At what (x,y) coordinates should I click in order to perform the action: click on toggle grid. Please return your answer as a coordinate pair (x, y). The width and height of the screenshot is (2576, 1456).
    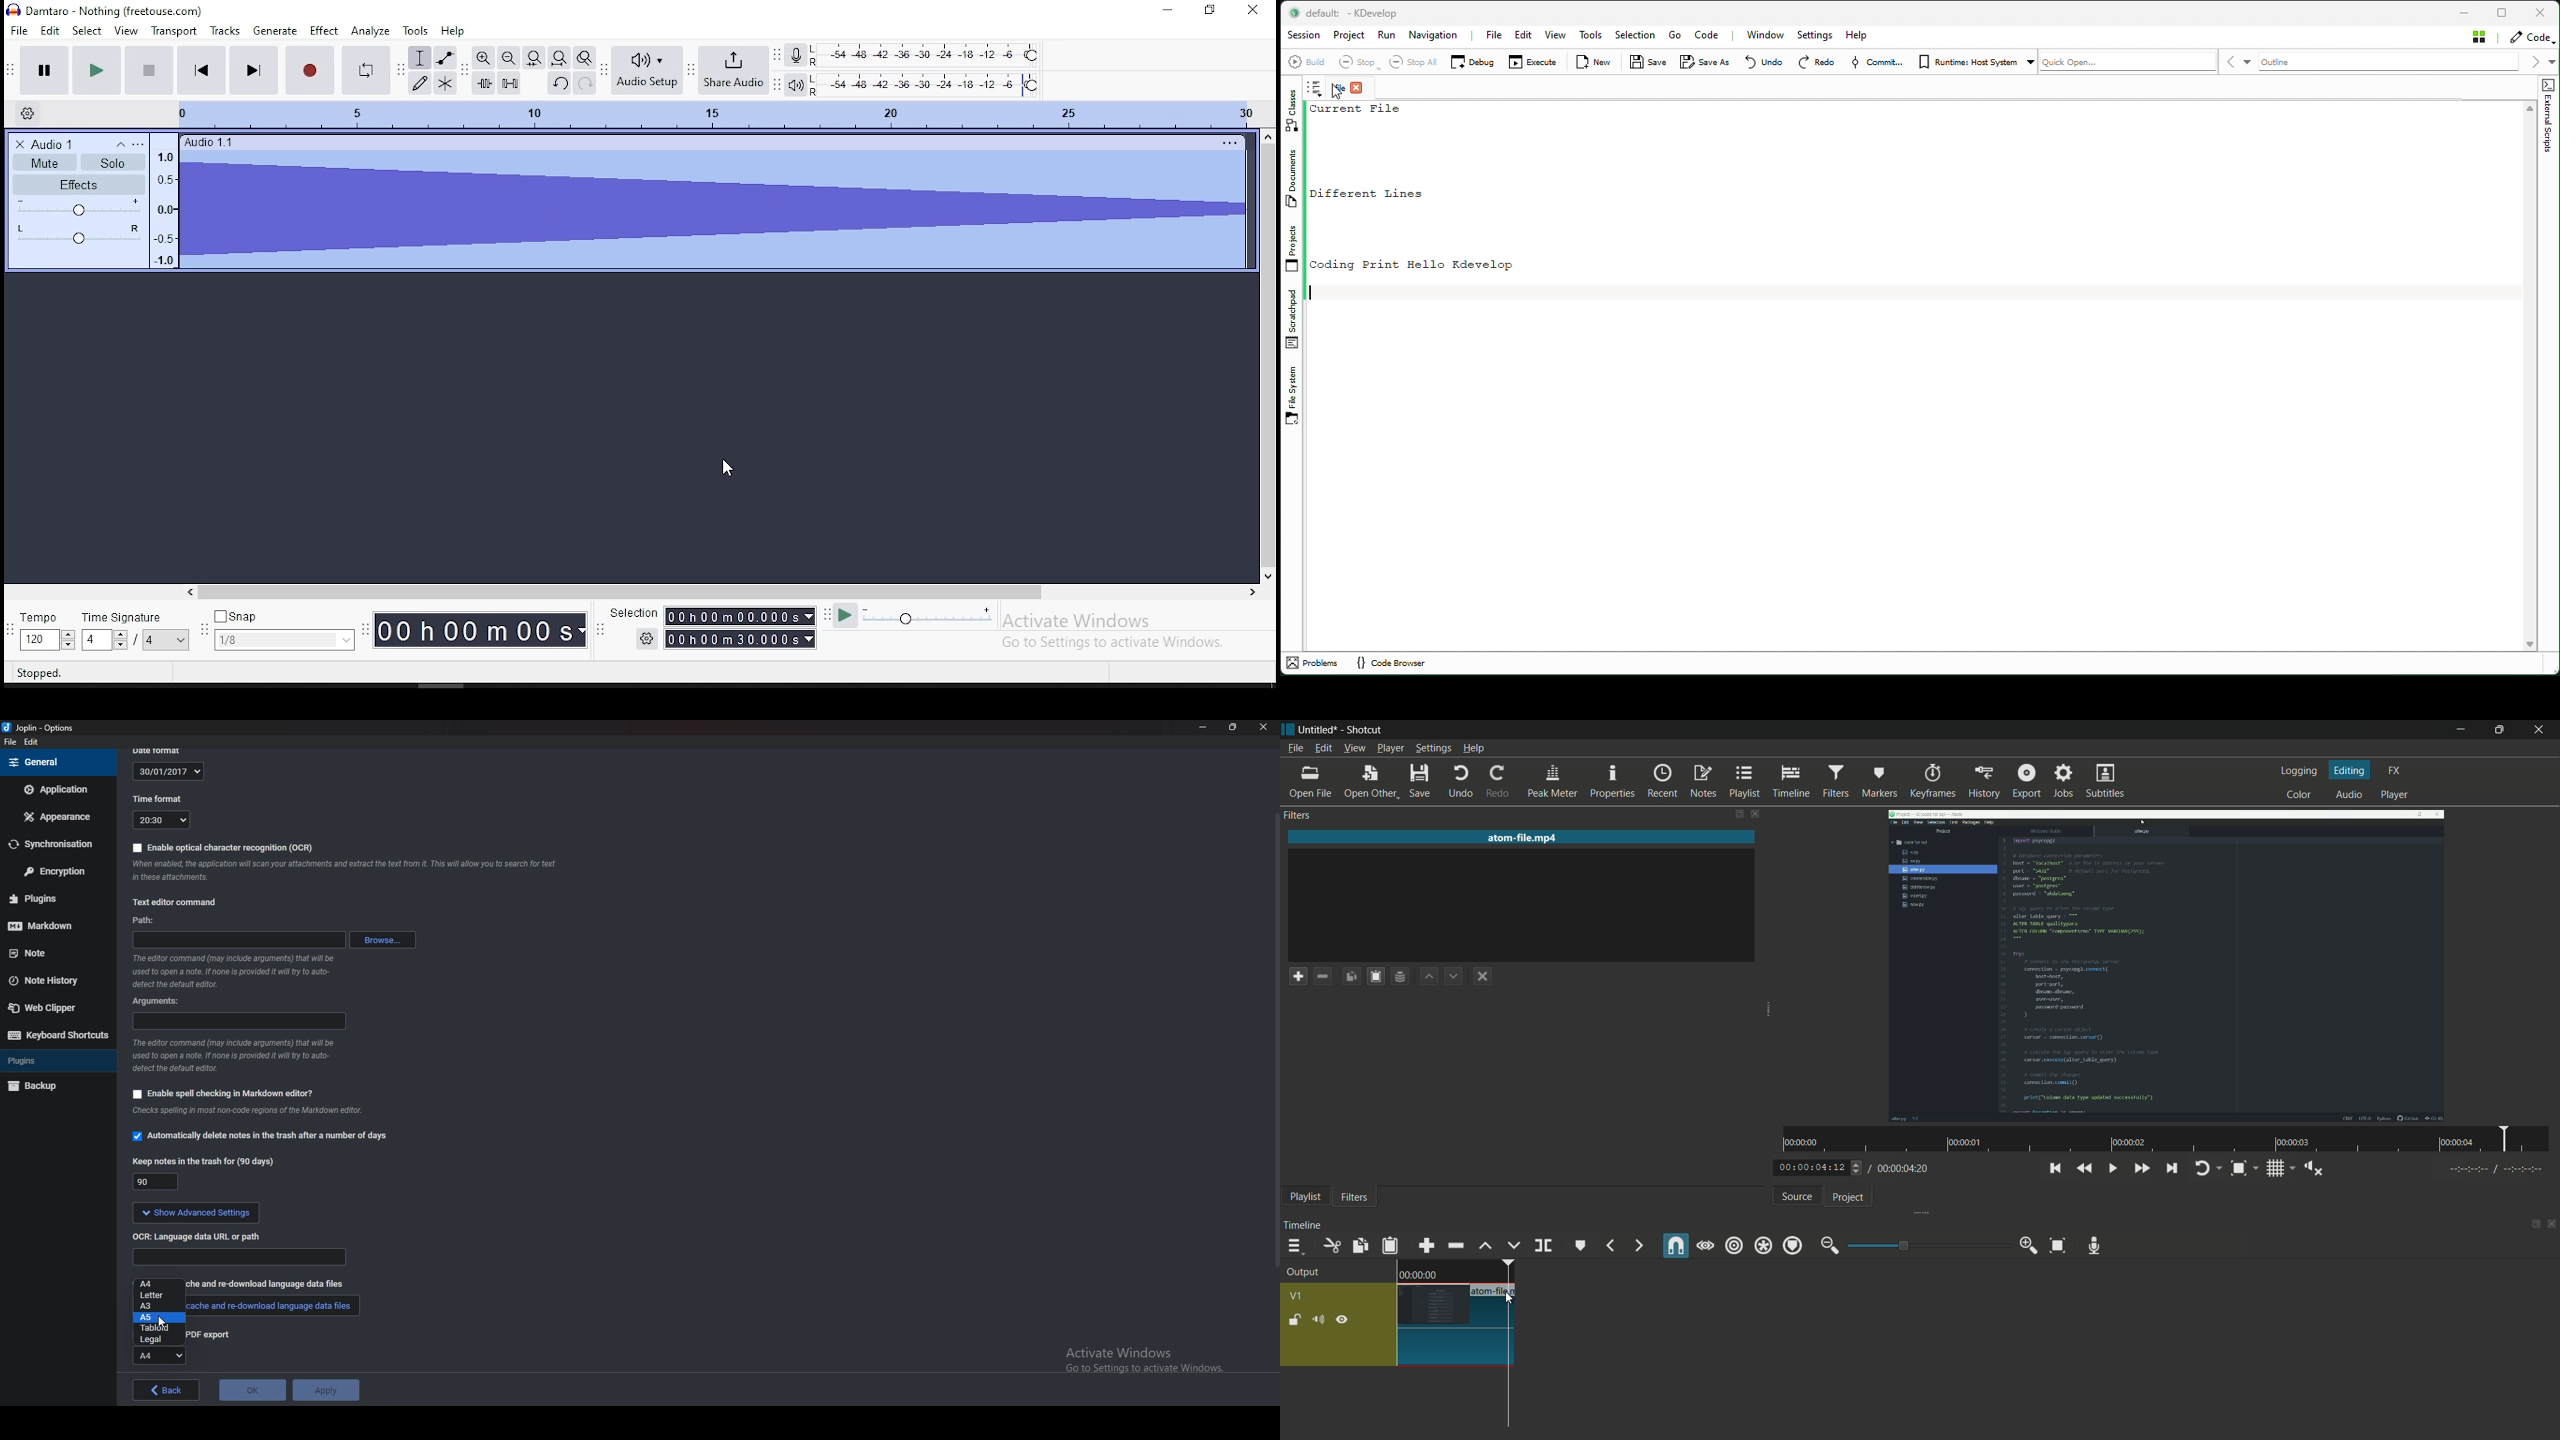
    Looking at the image, I should click on (2275, 1169).